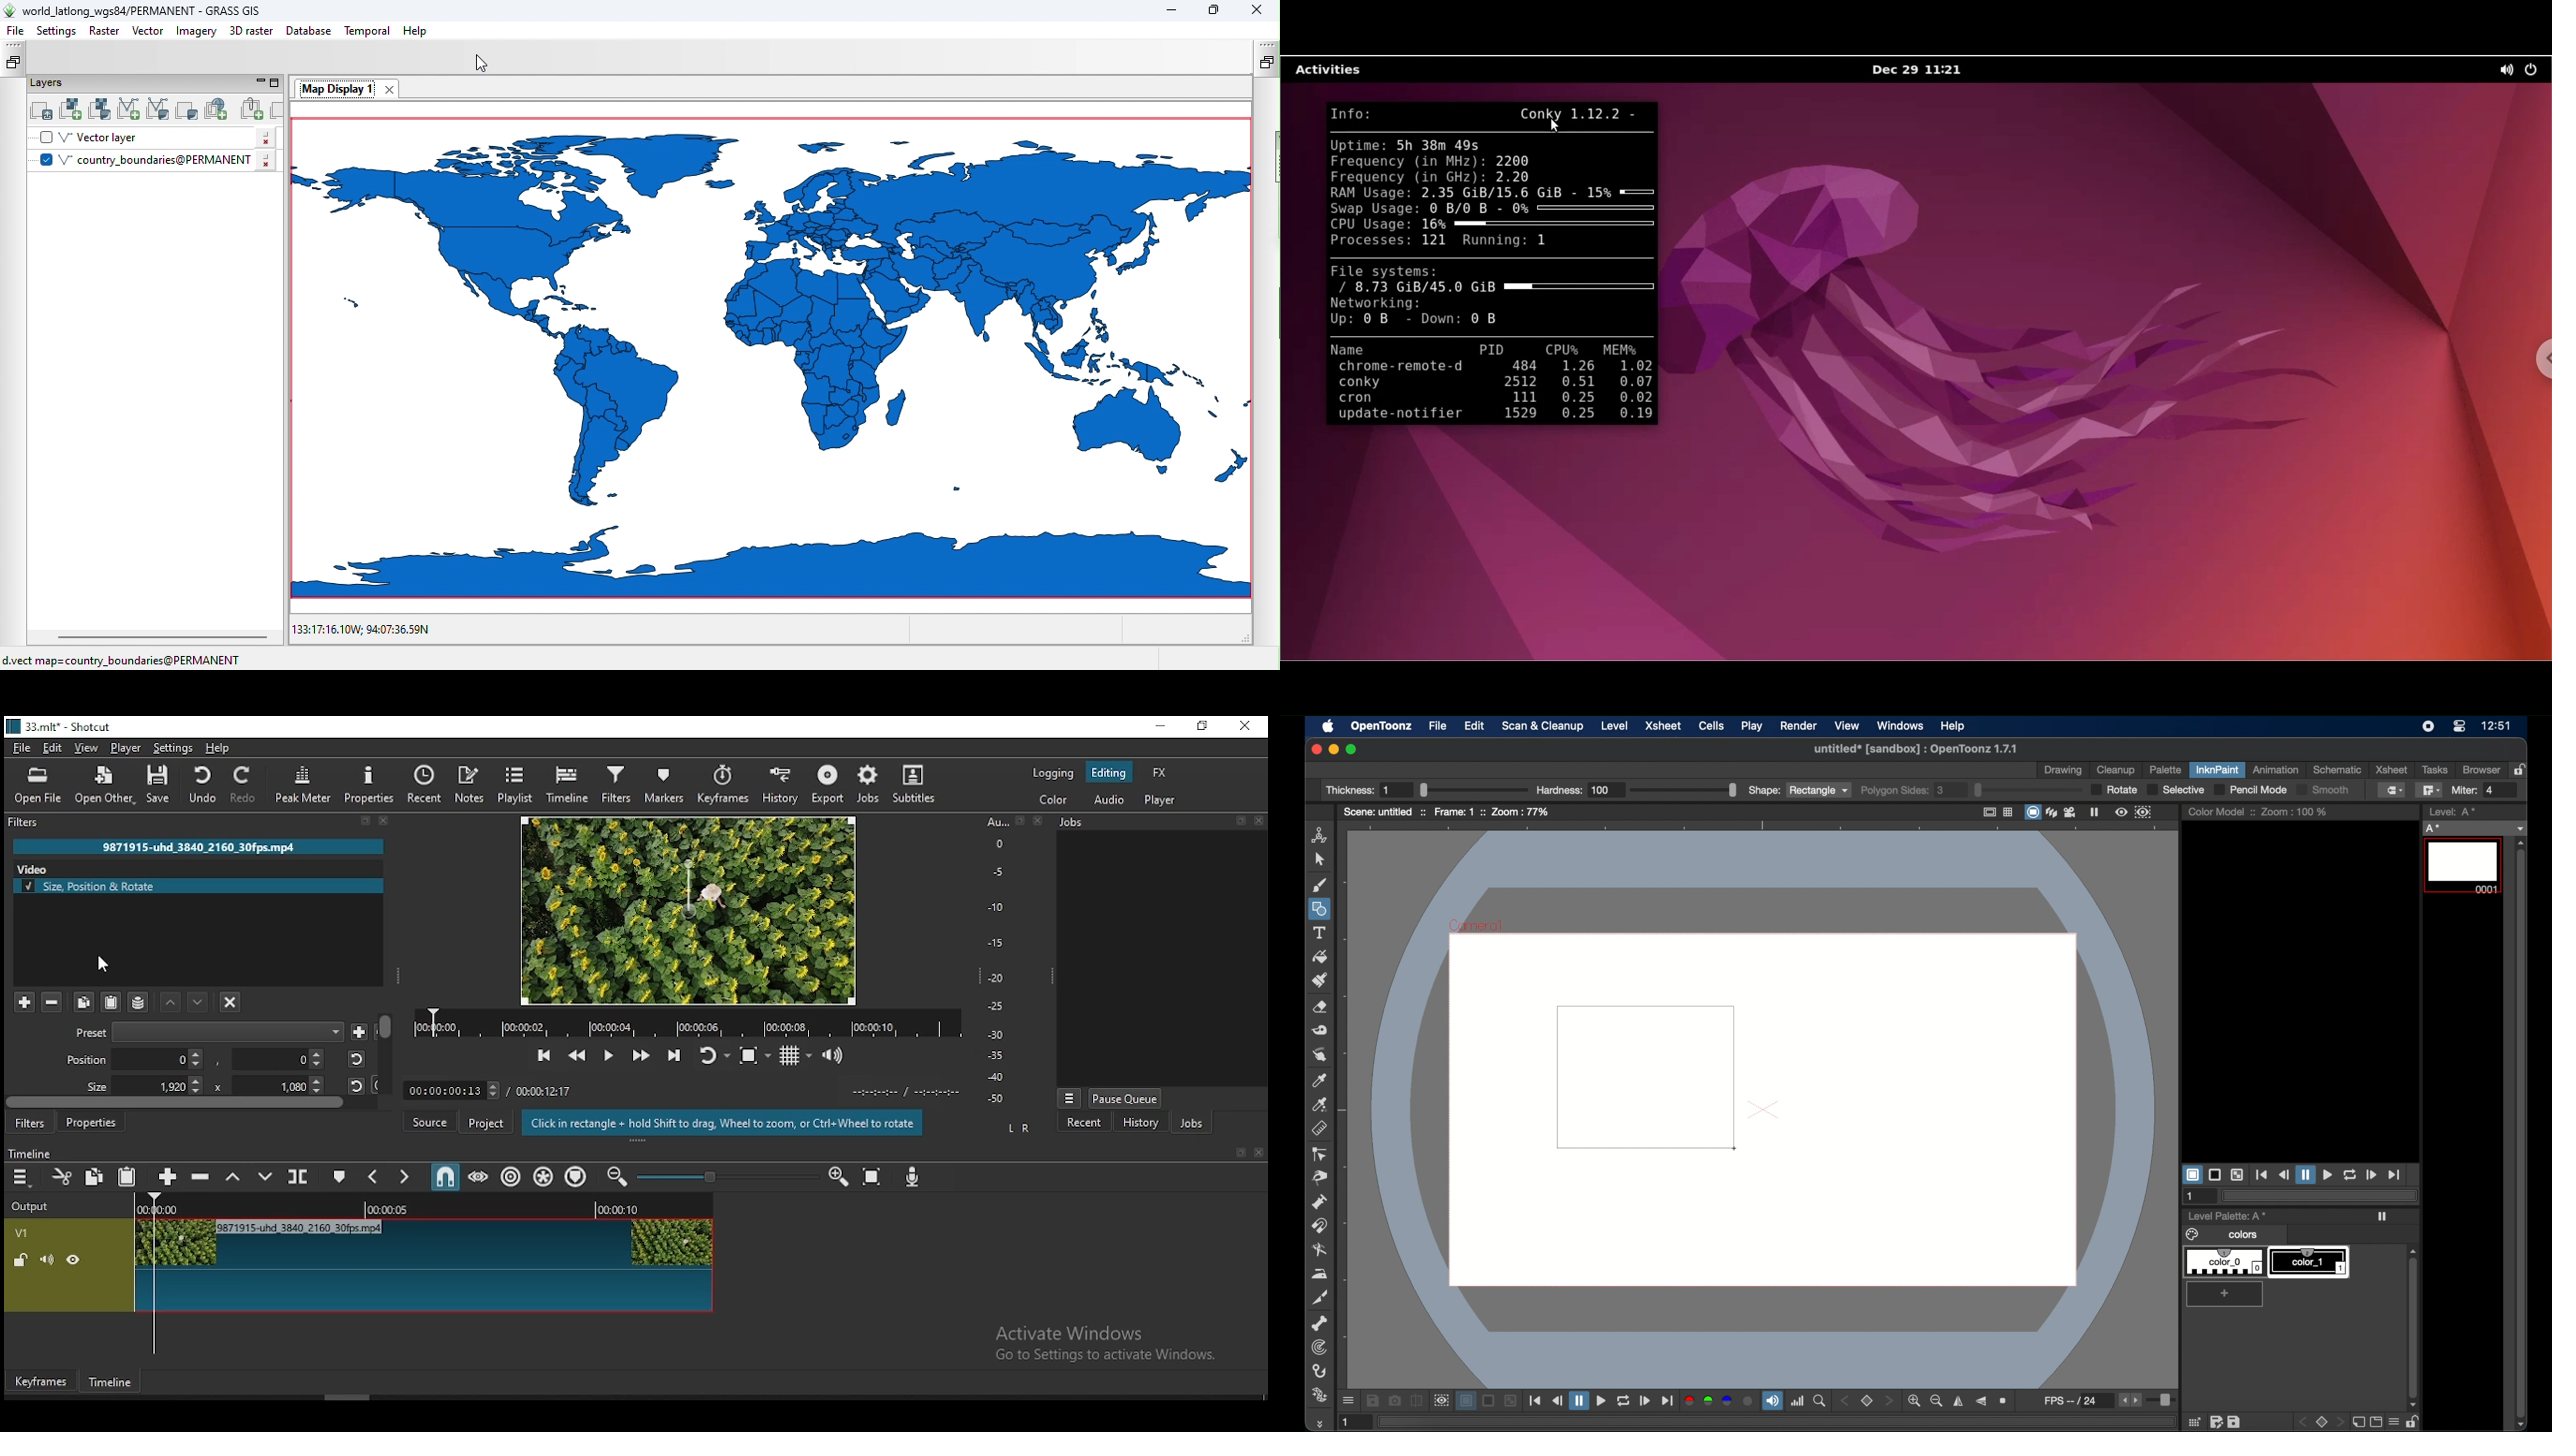 This screenshot has height=1456, width=2576. Describe the element at coordinates (37, 790) in the screenshot. I see `open file` at that location.